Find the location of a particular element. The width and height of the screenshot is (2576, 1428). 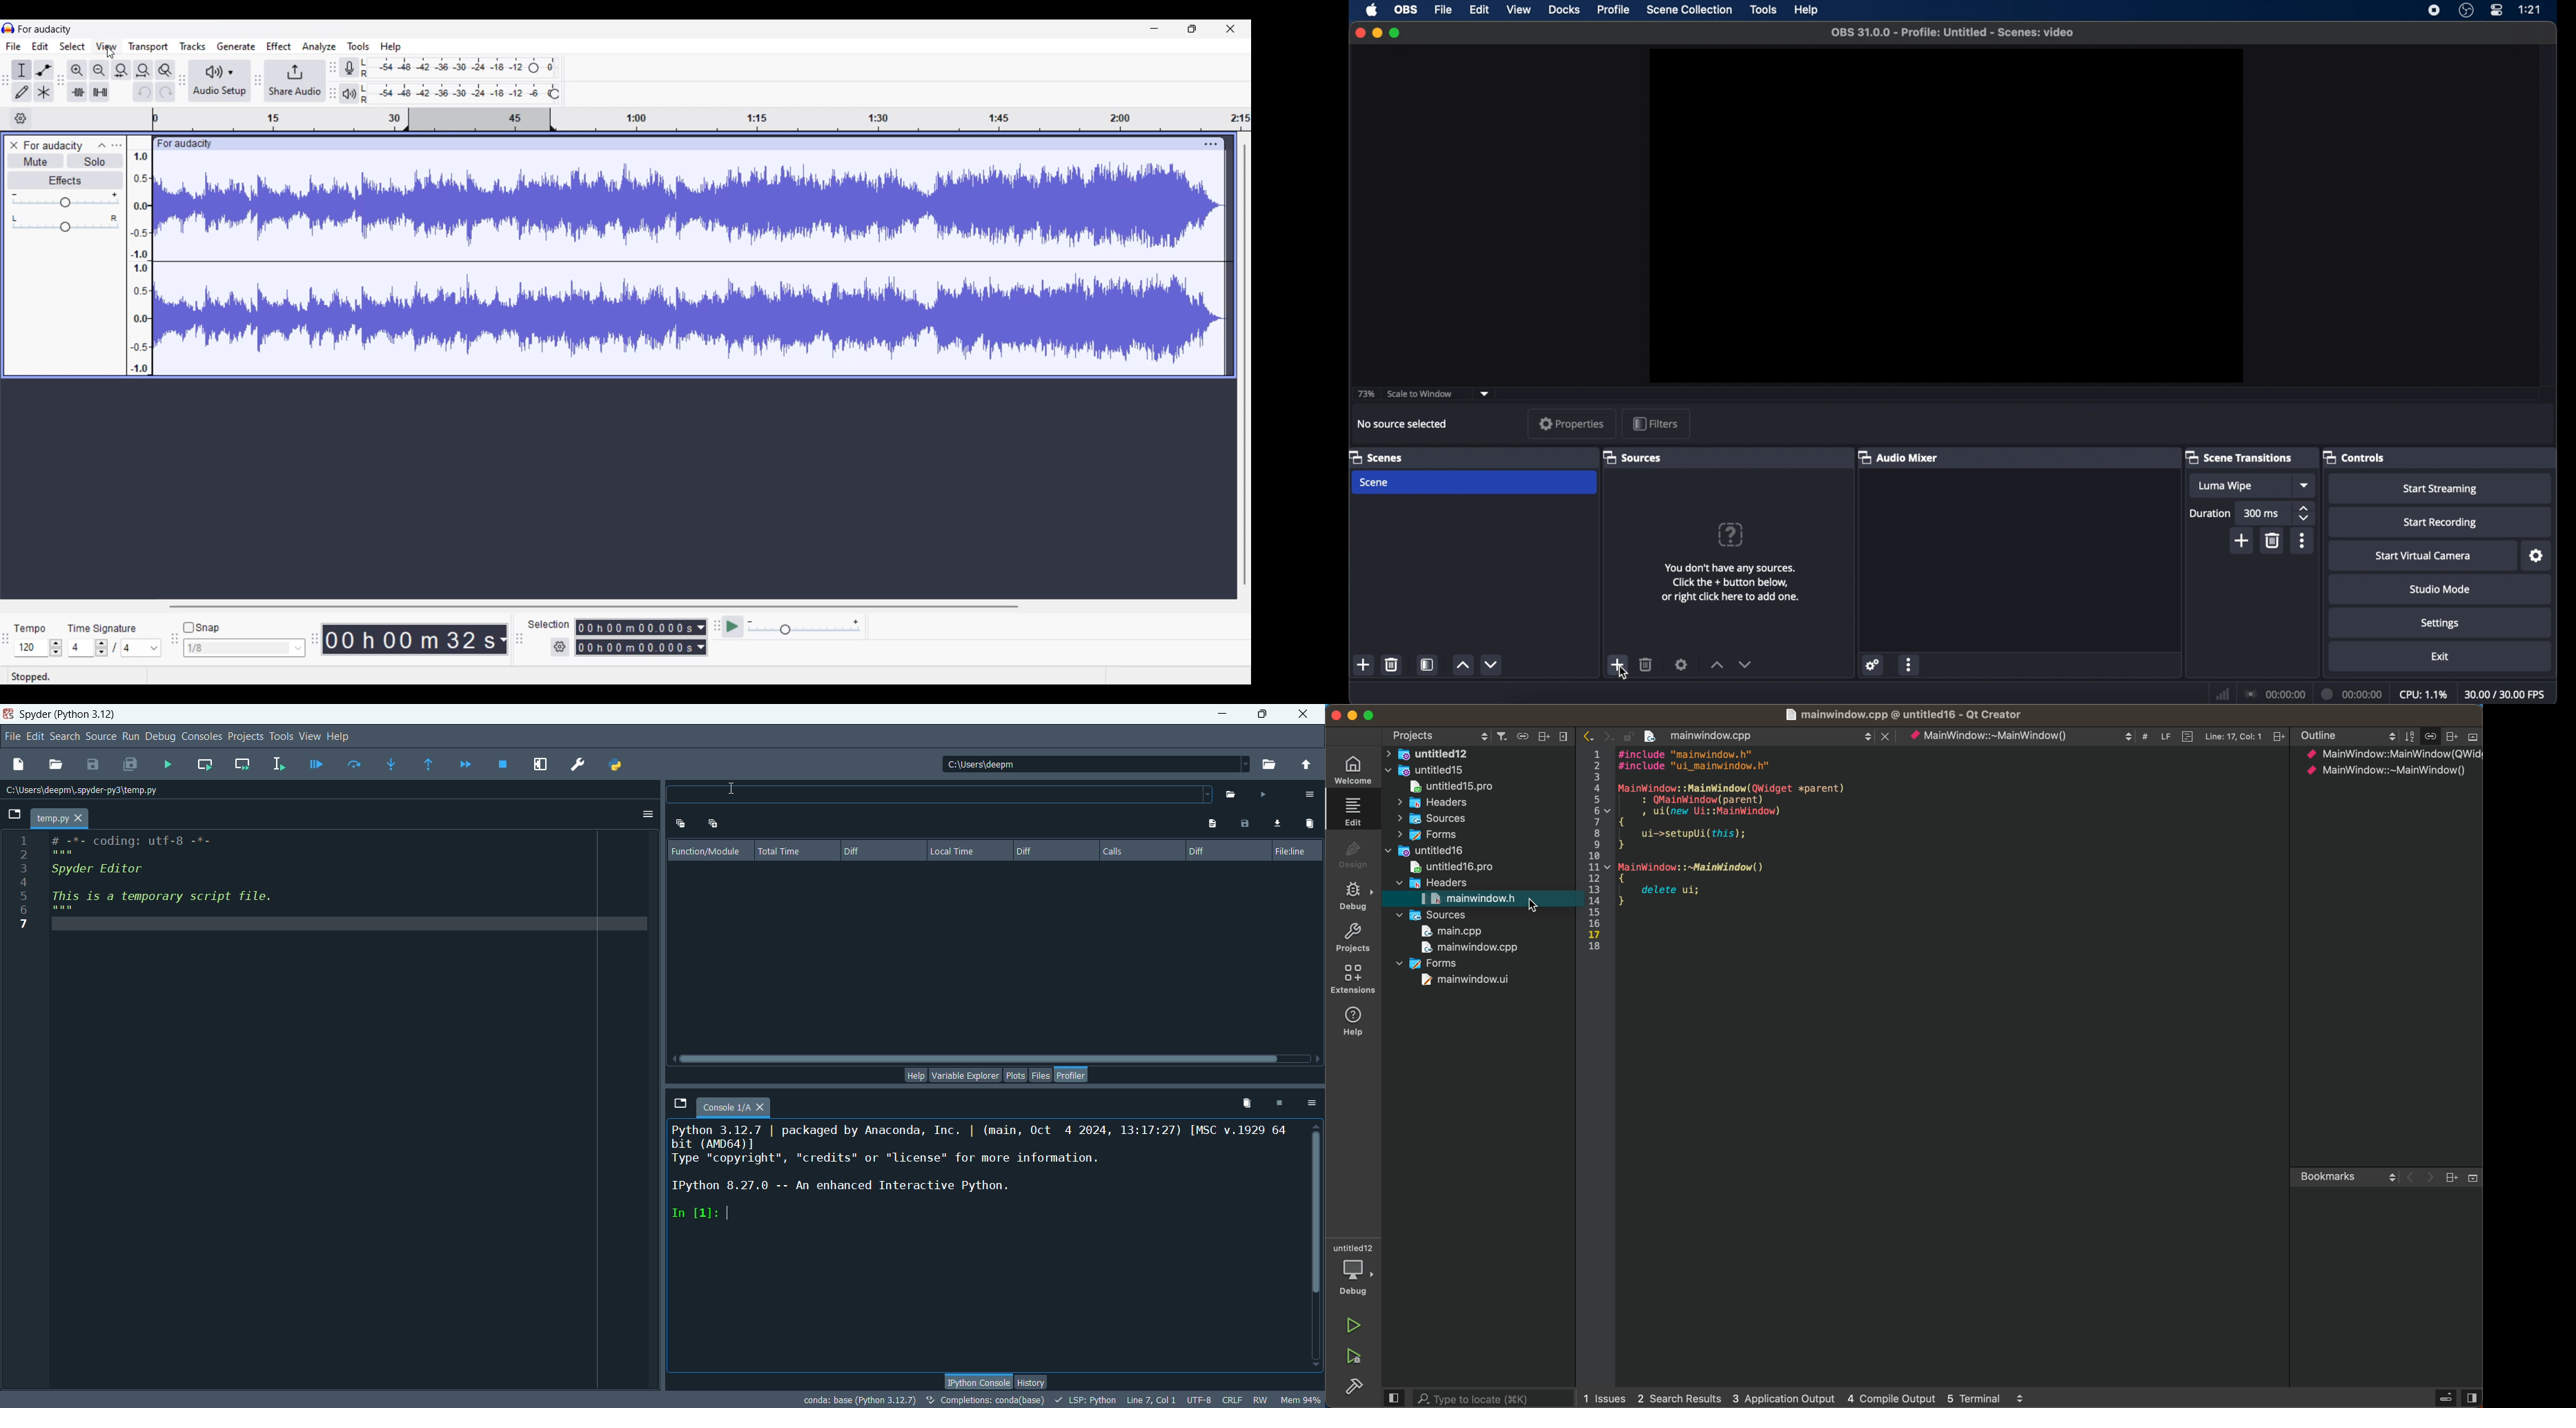

docks is located at coordinates (1564, 10).